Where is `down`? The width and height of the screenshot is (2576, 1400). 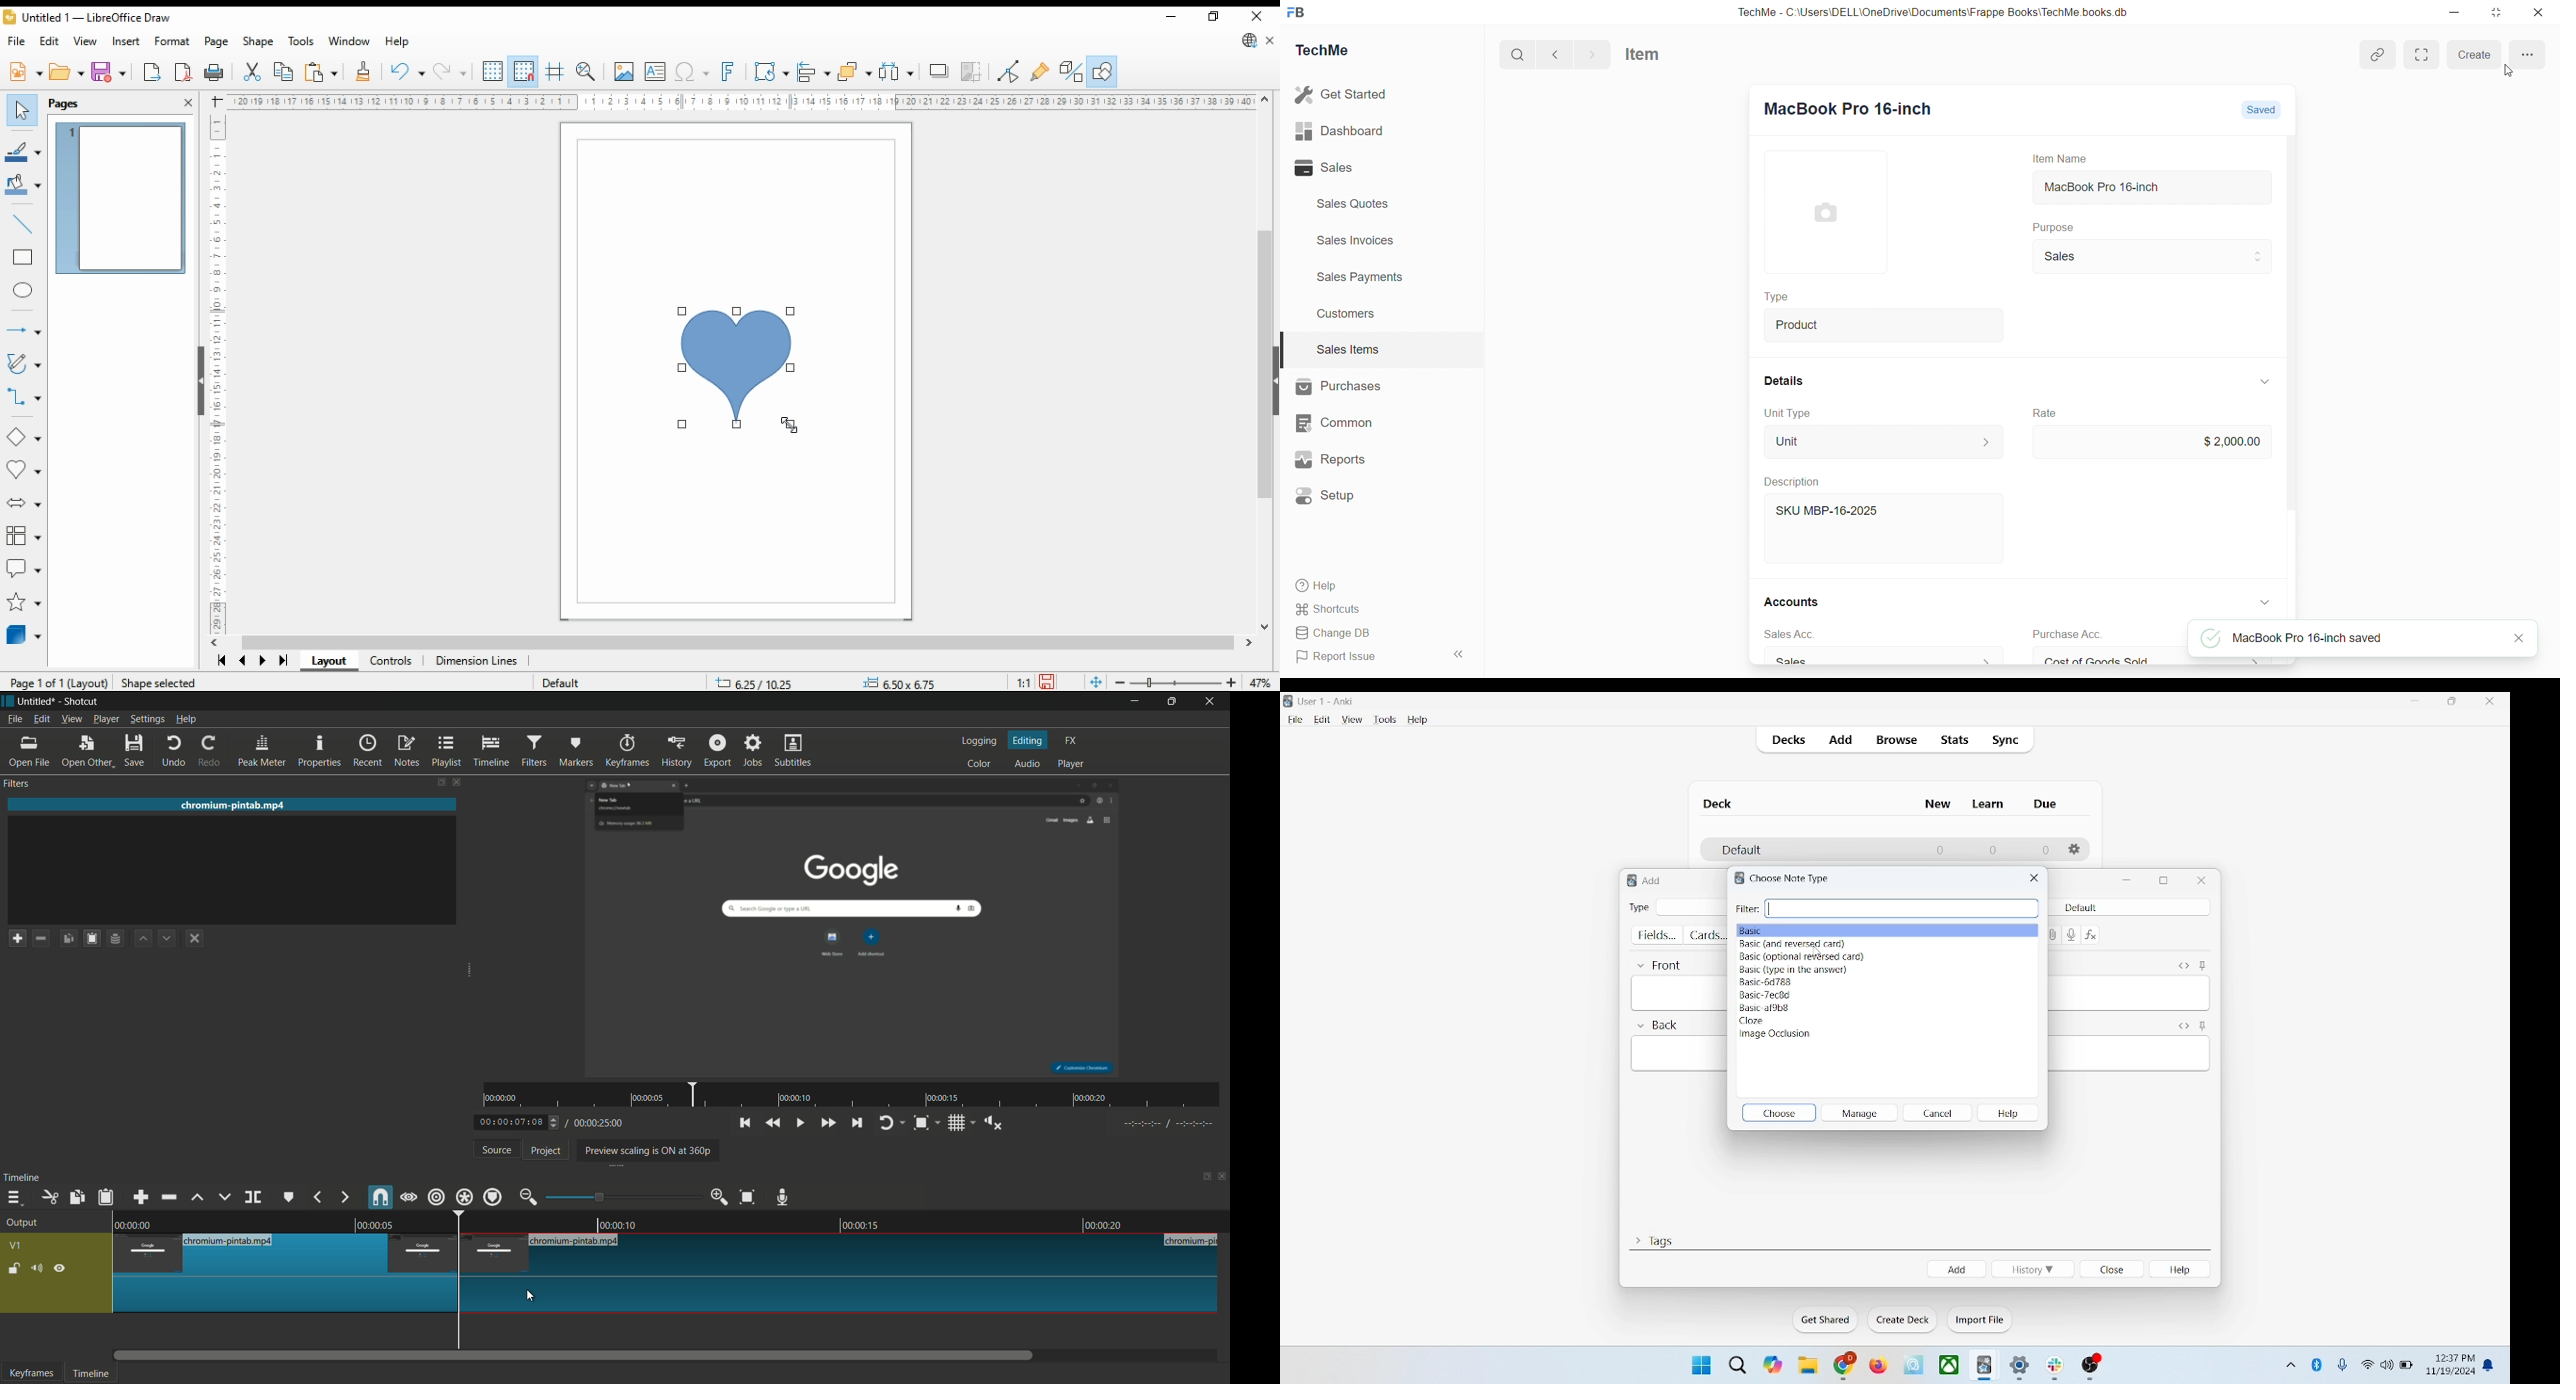 down is located at coordinates (2266, 603).